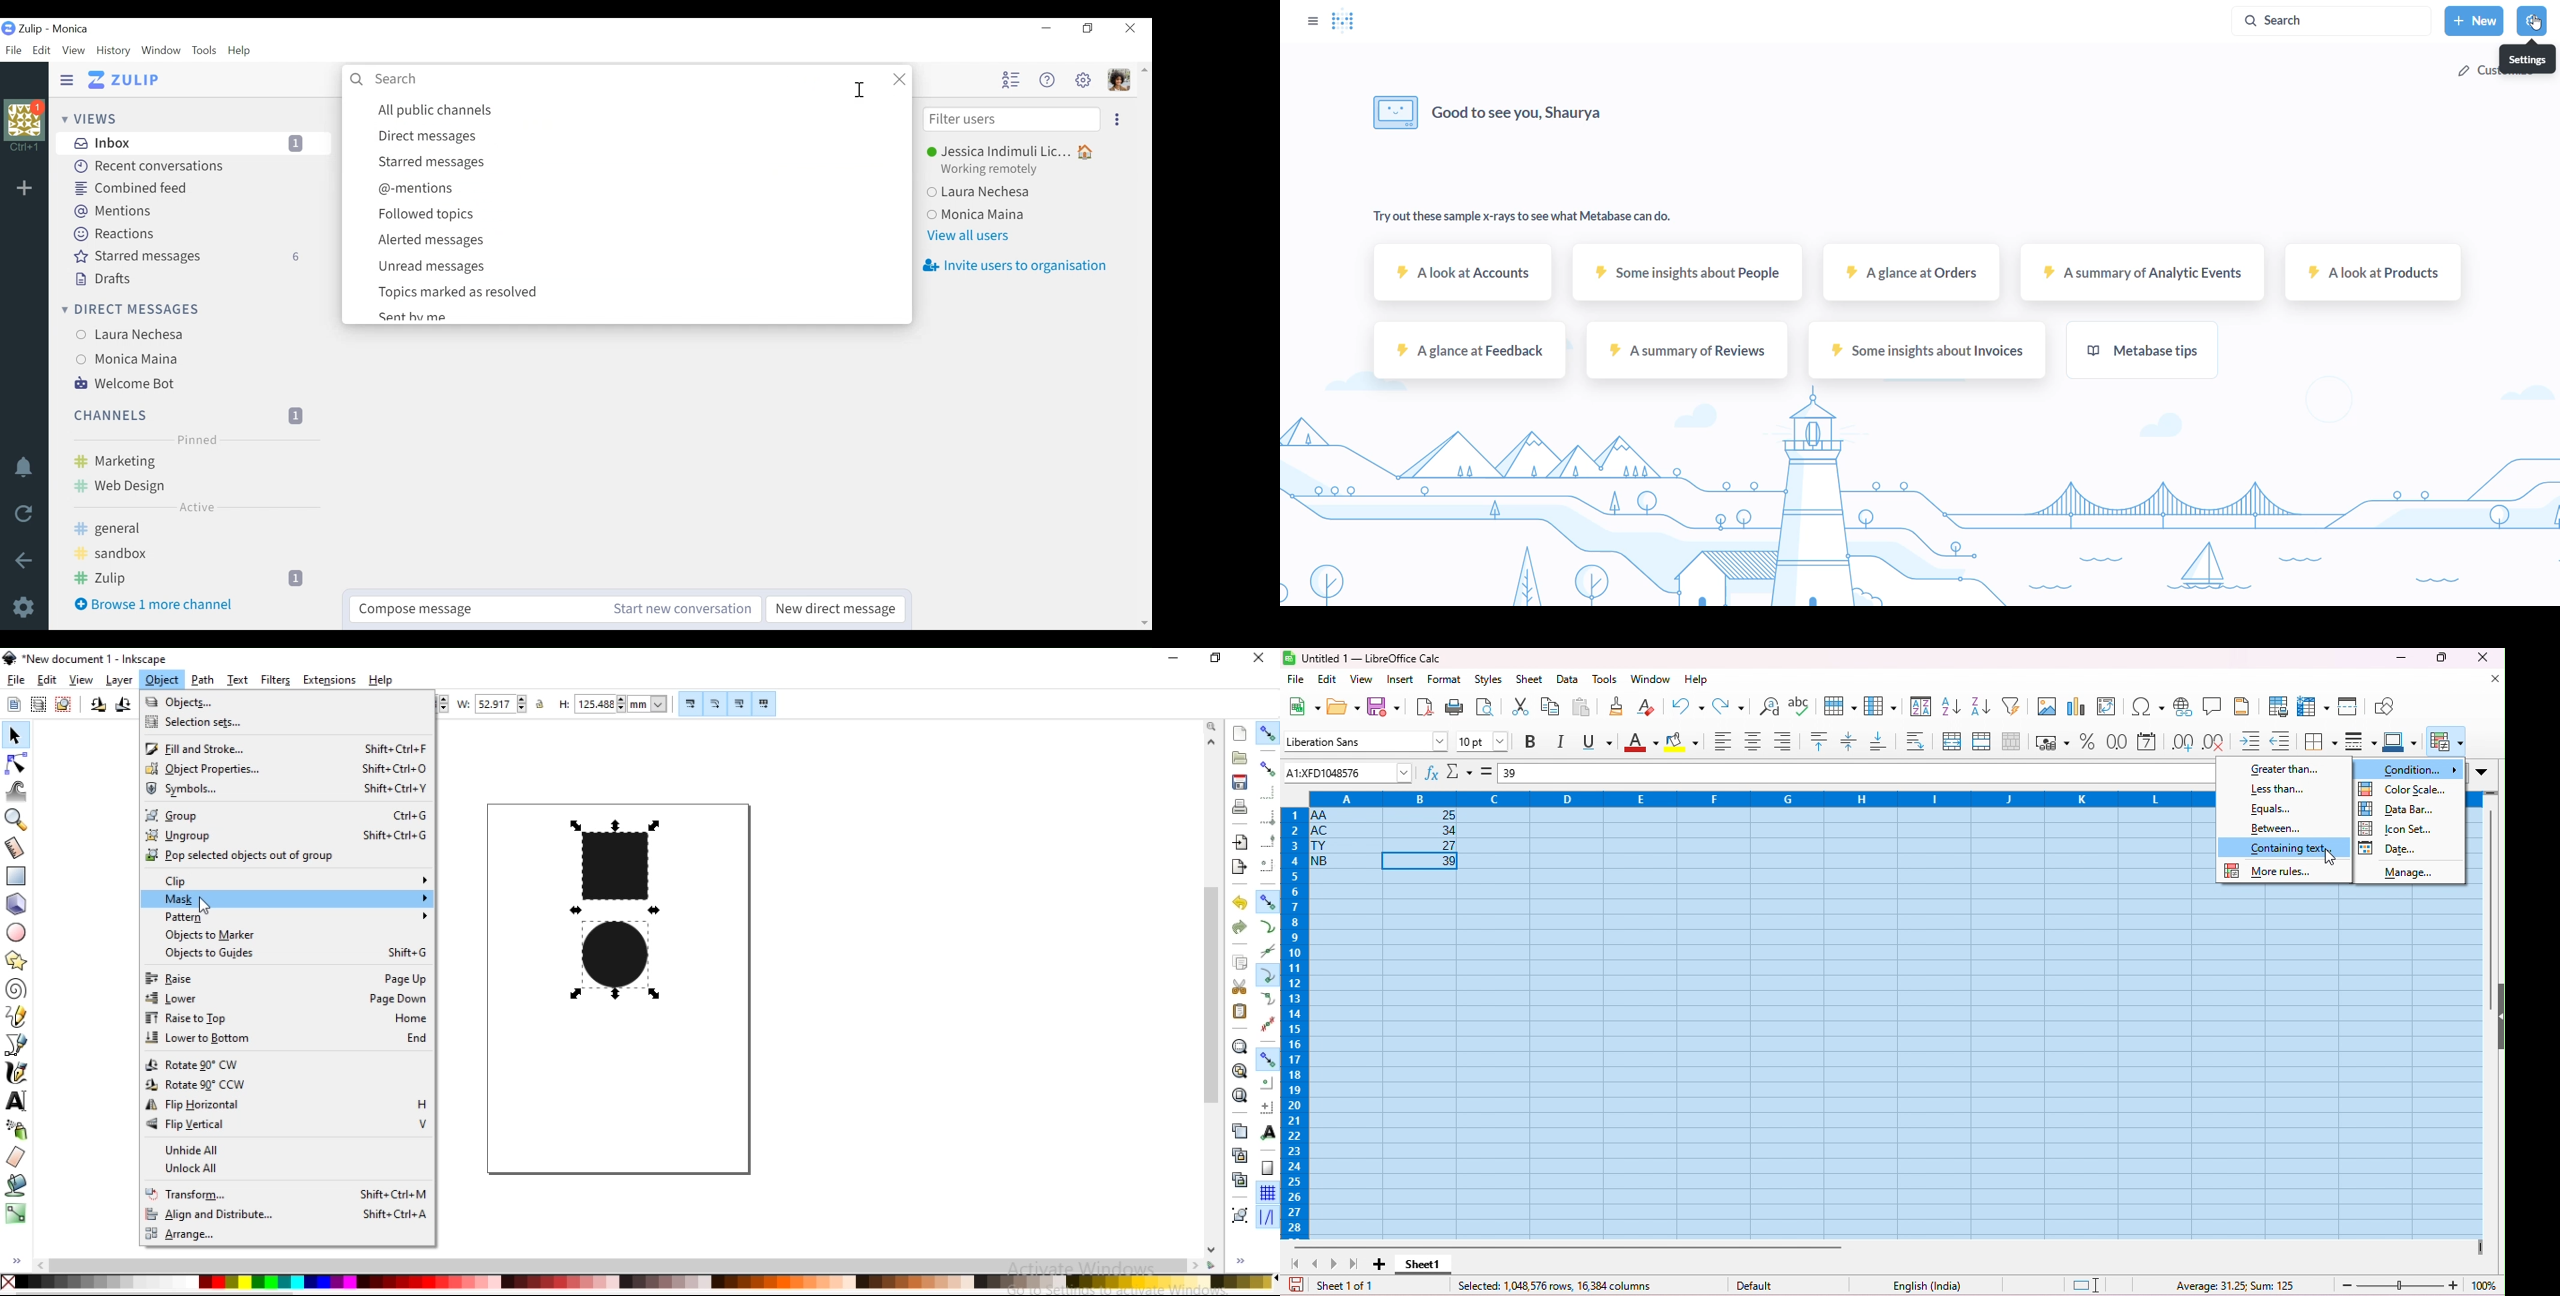 The image size is (2576, 1316). I want to click on conditional, so click(2446, 743).